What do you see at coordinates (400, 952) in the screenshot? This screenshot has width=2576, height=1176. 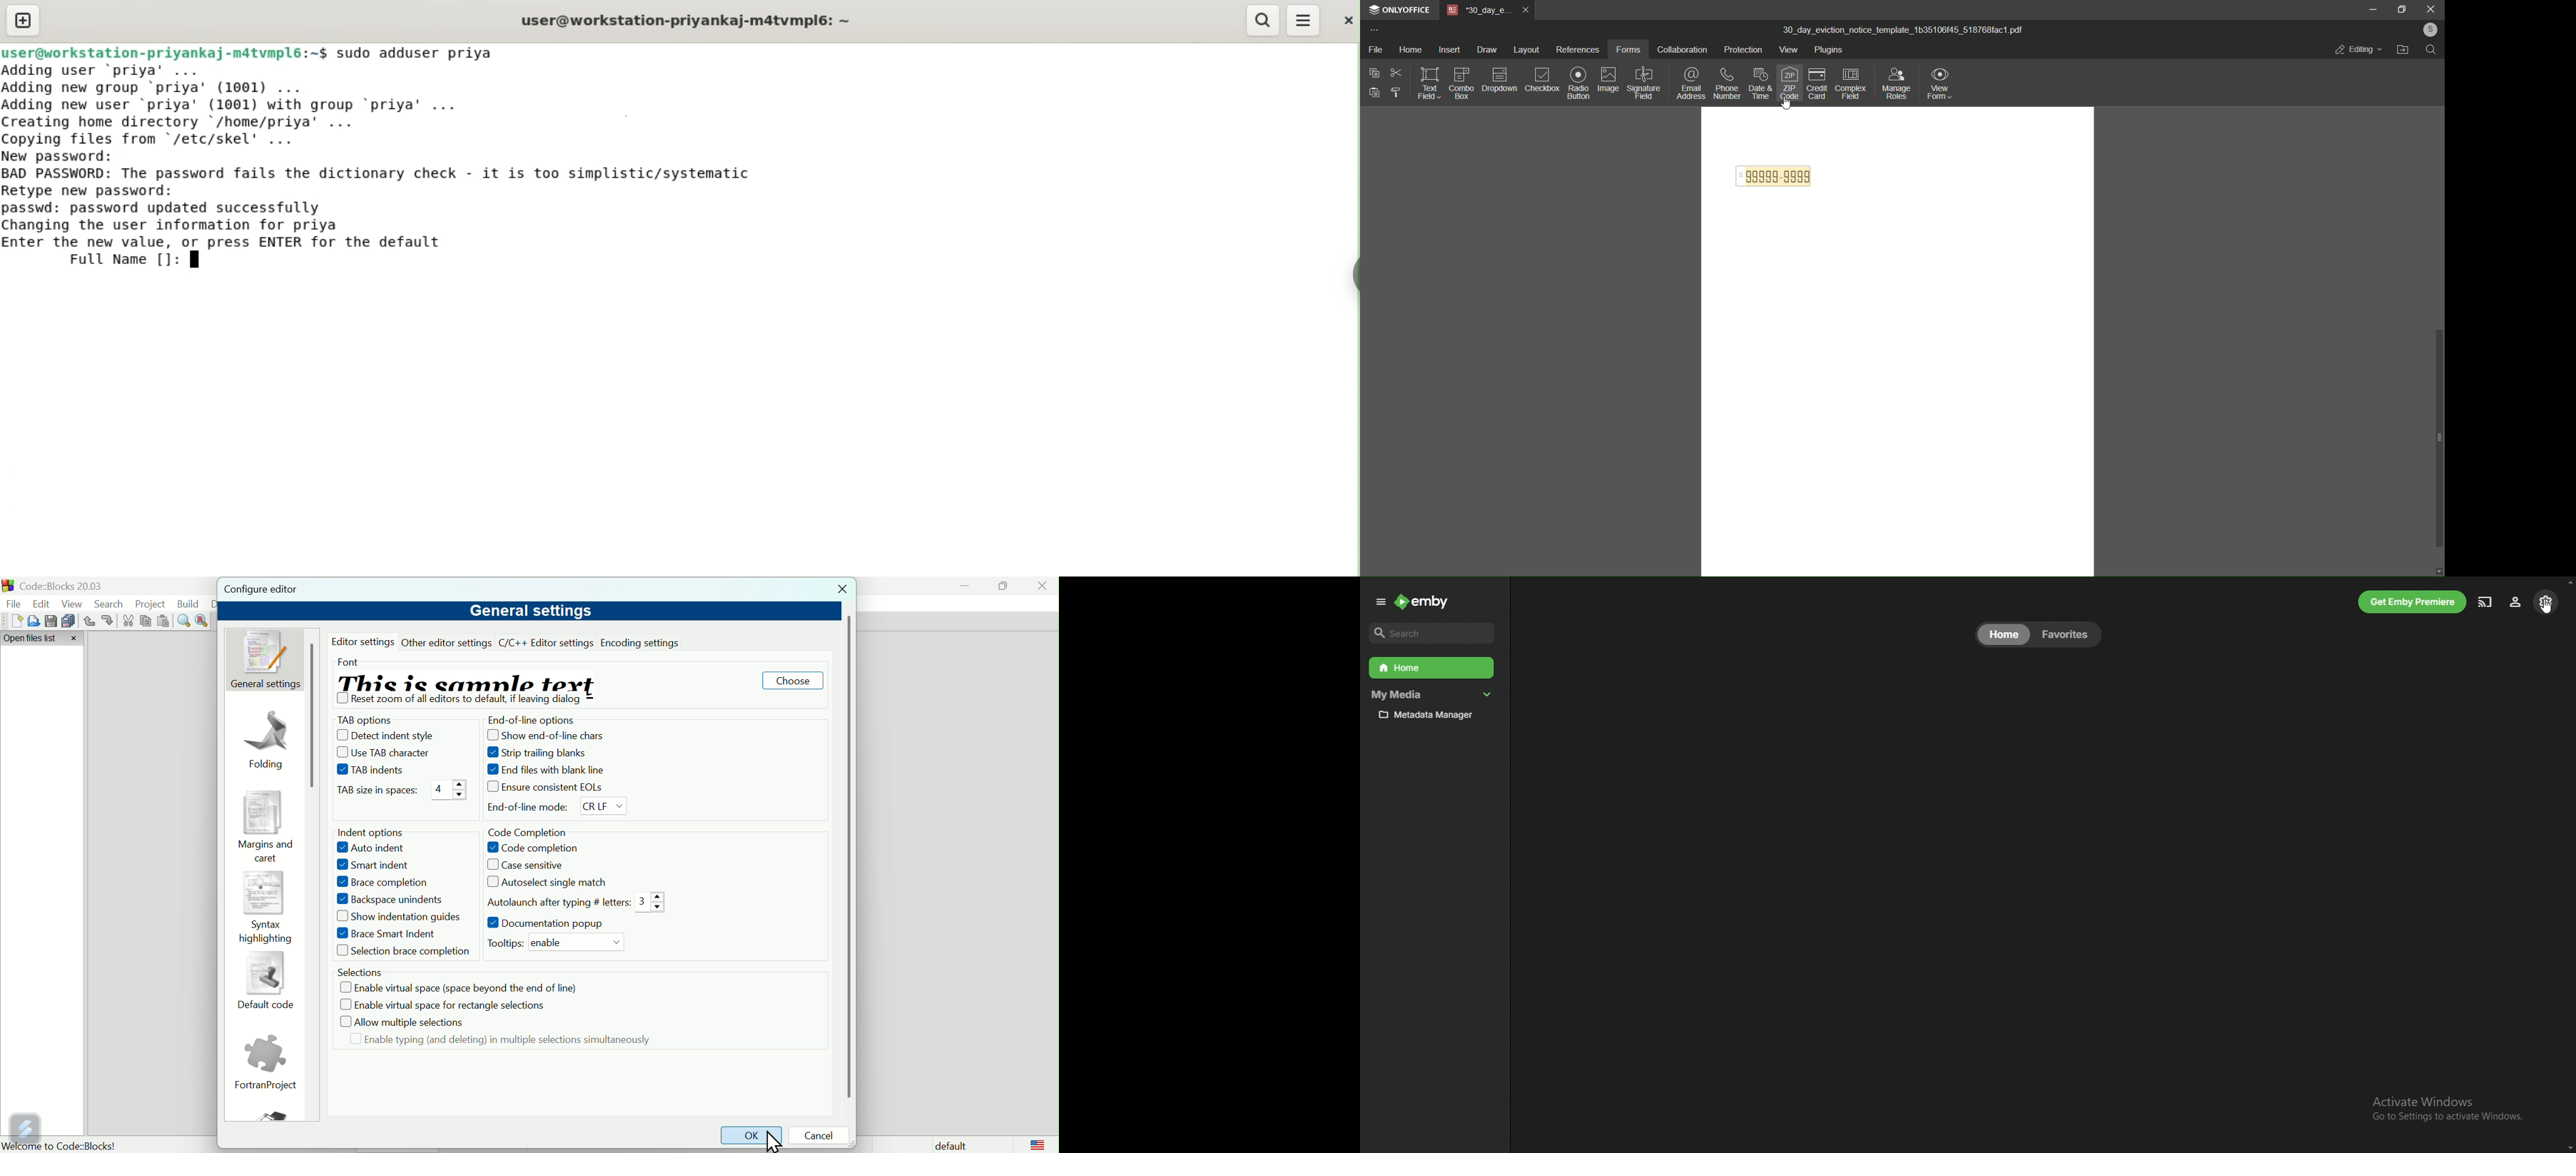 I see `selections brace completion` at bounding box center [400, 952].